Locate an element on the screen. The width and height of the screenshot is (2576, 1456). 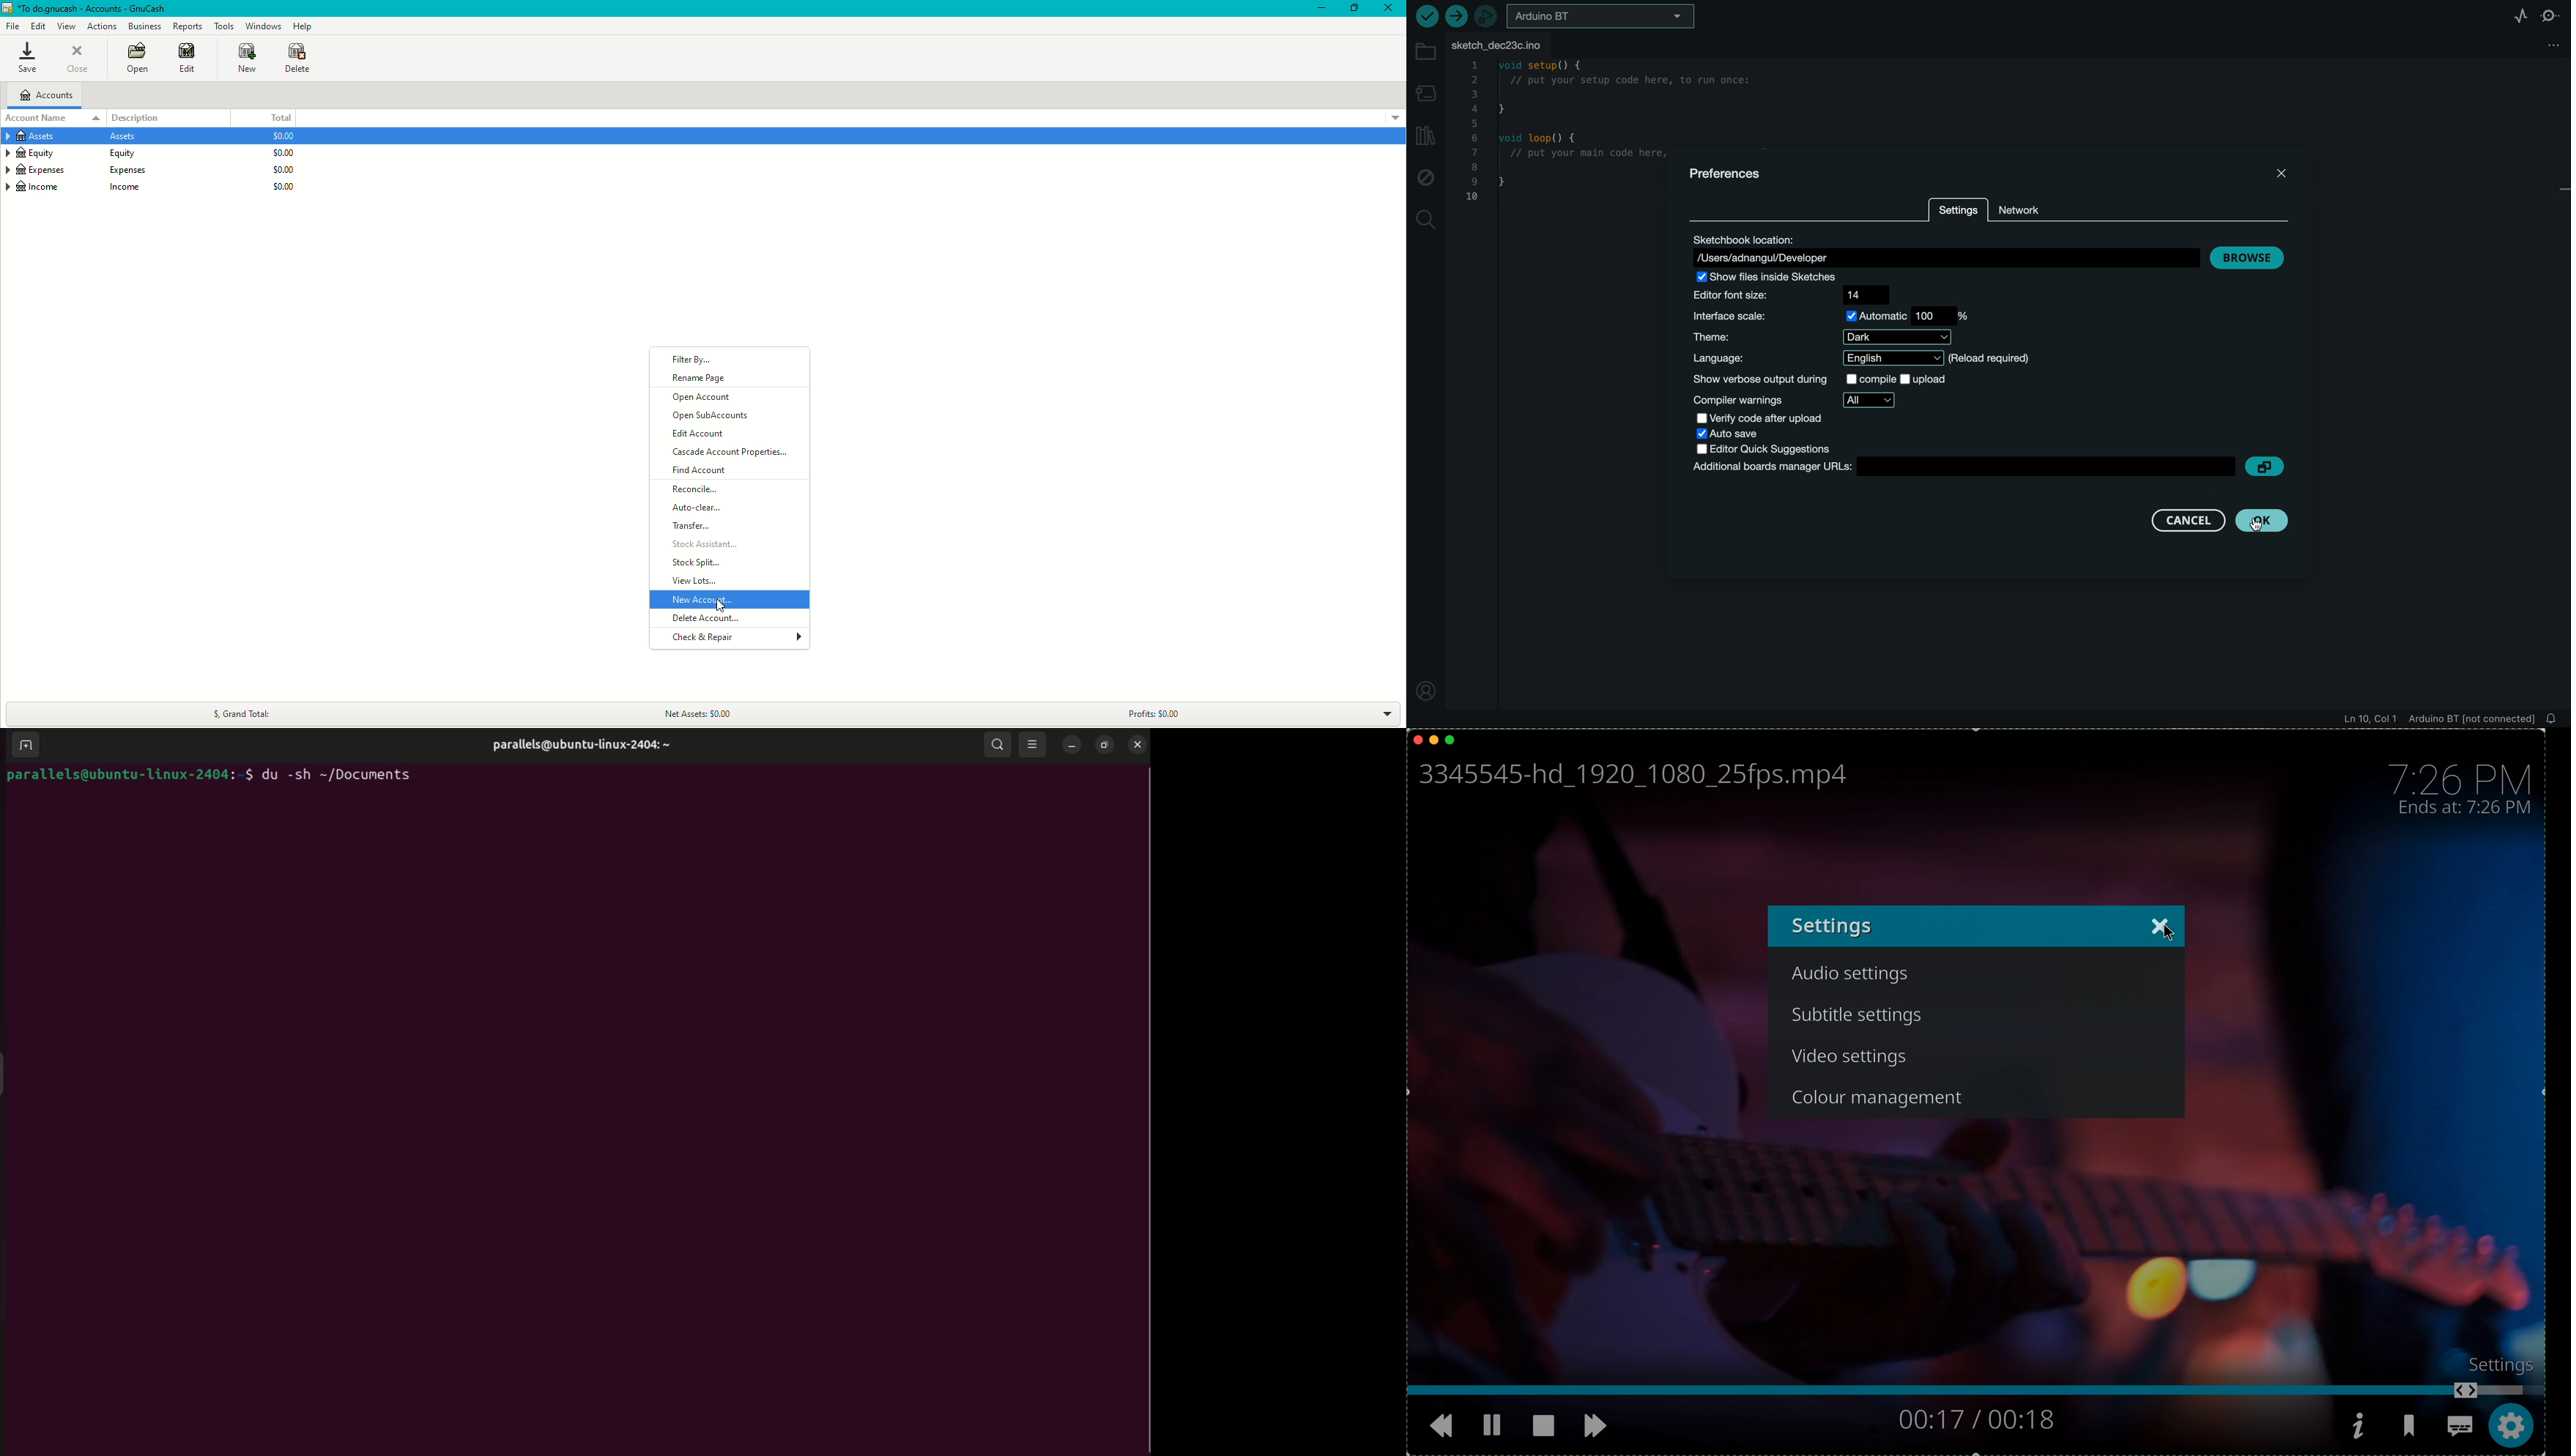
Filter by is located at coordinates (696, 360).